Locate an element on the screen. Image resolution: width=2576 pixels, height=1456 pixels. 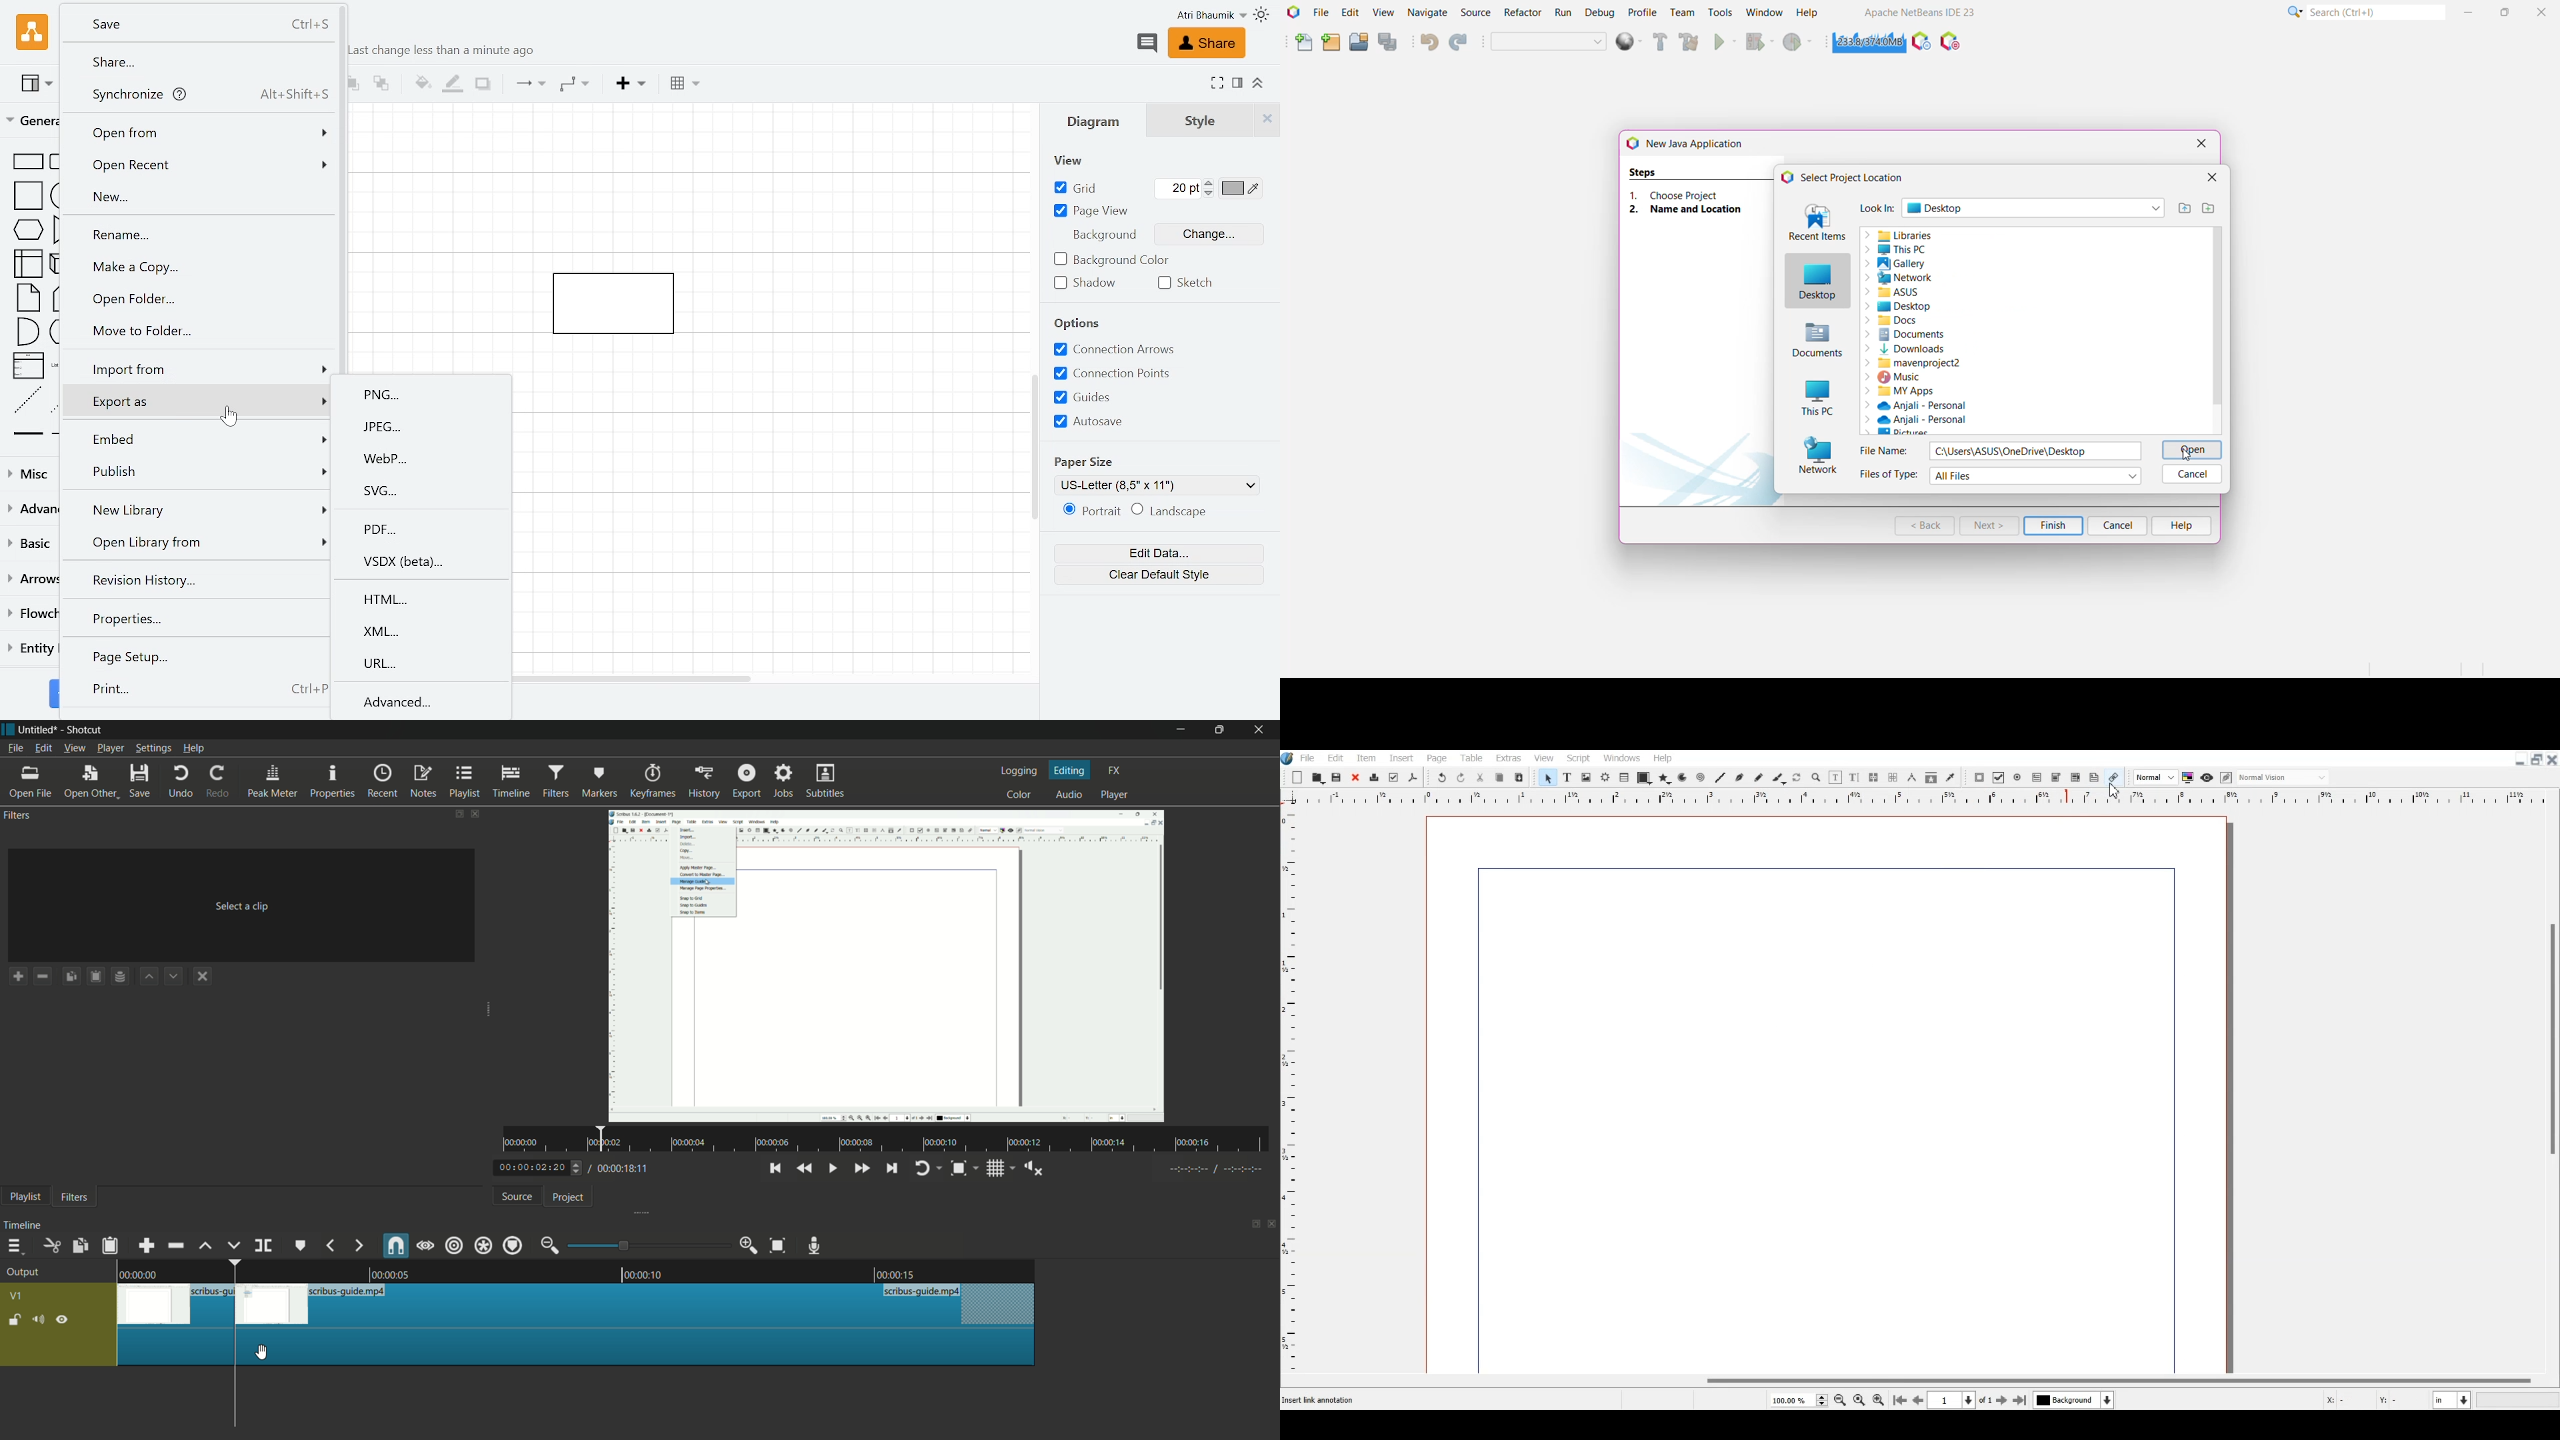
help menu is located at coordinates (194, 749).